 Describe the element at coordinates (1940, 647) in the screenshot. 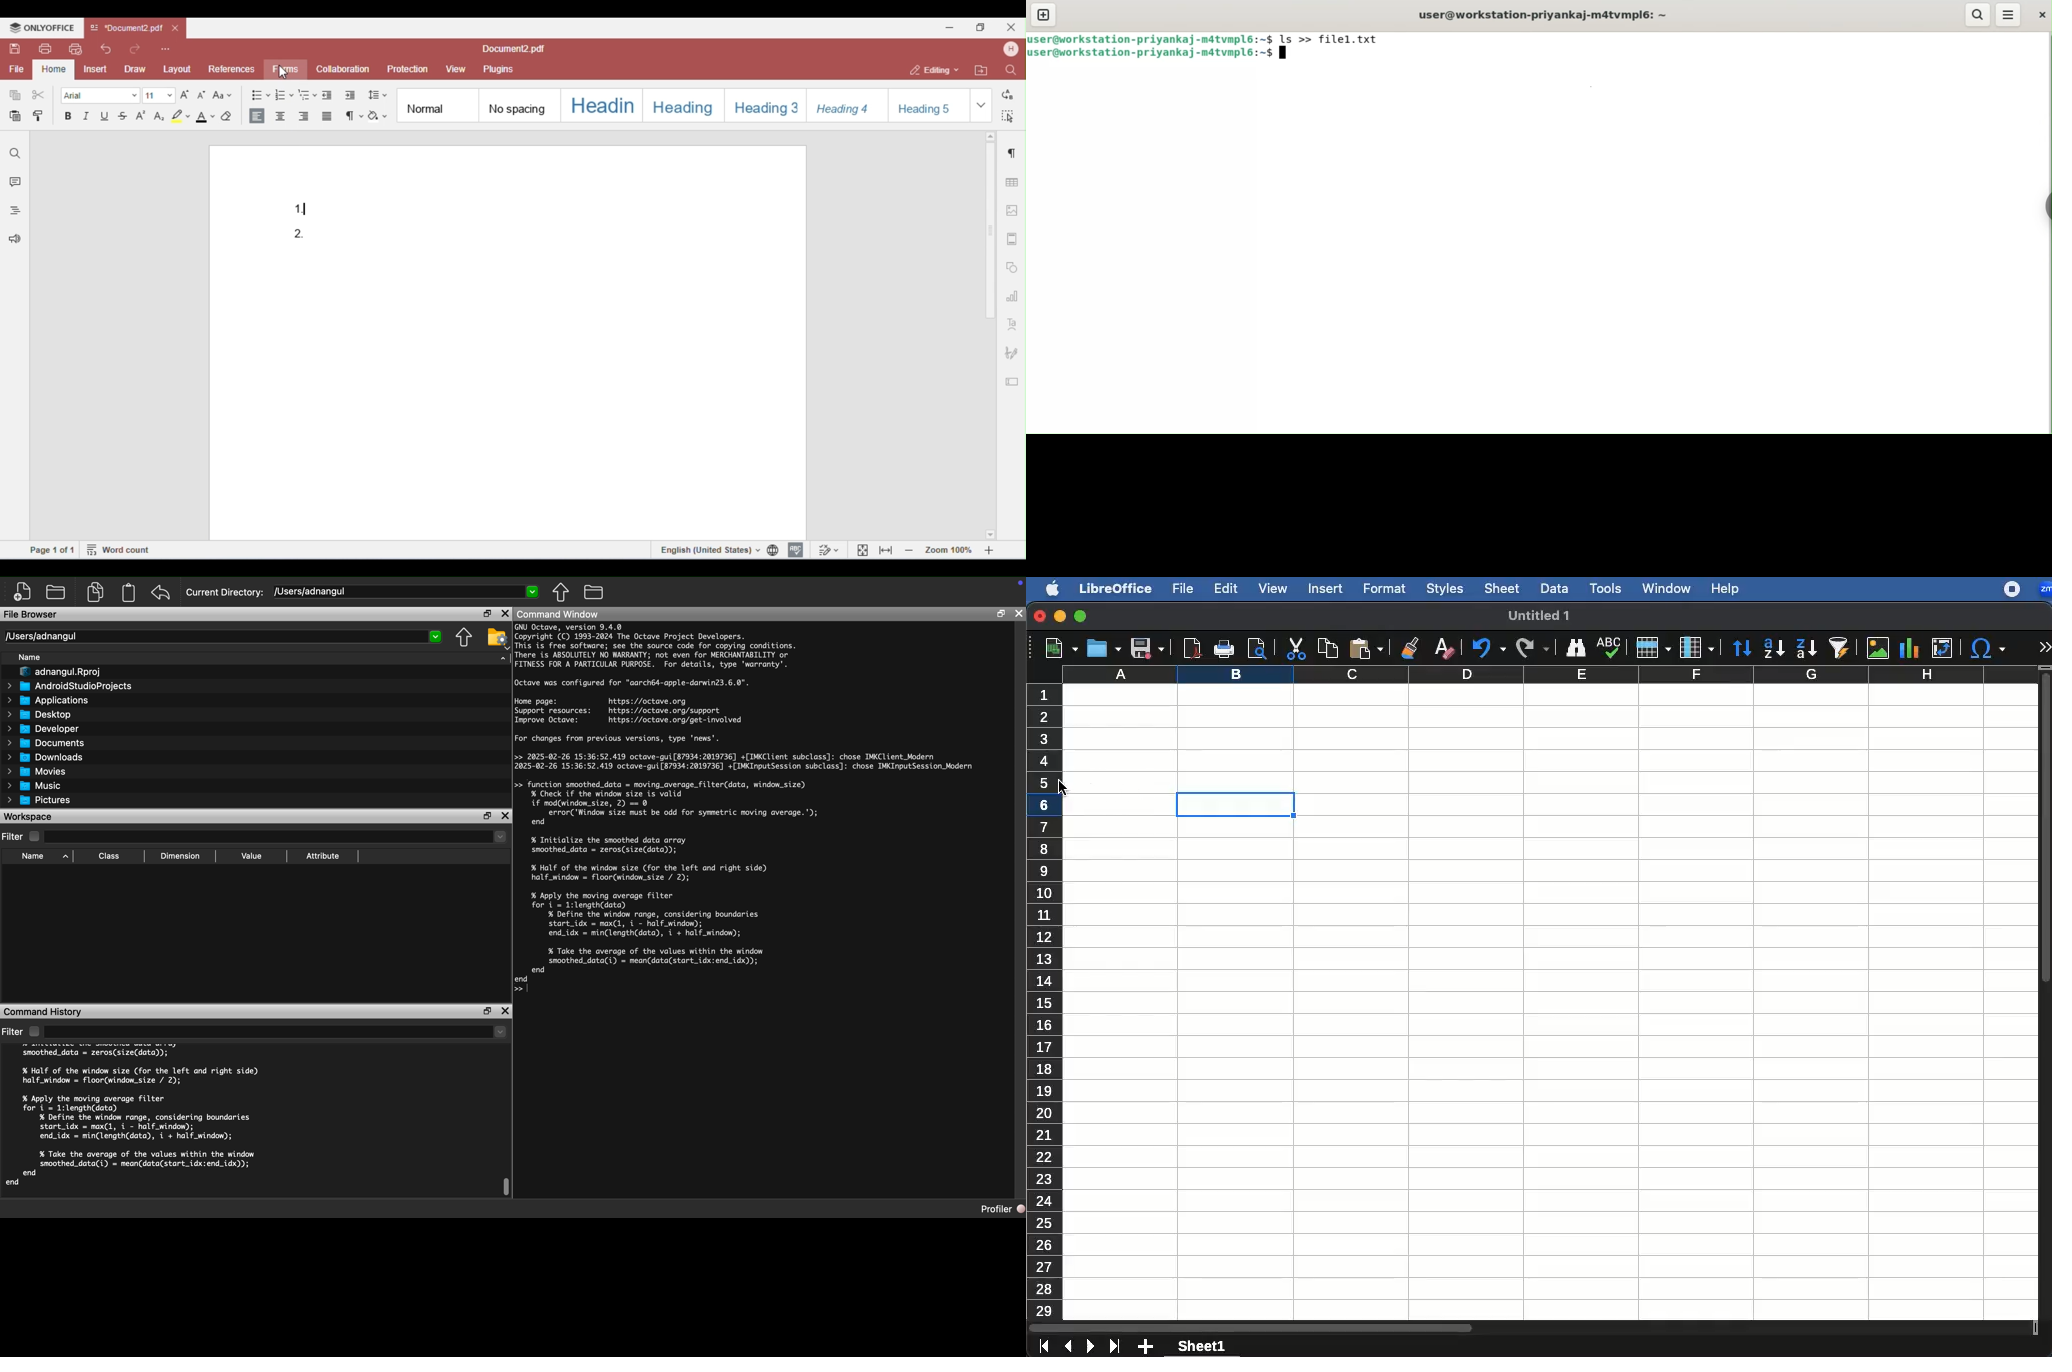

I see `pivot table` at that location.